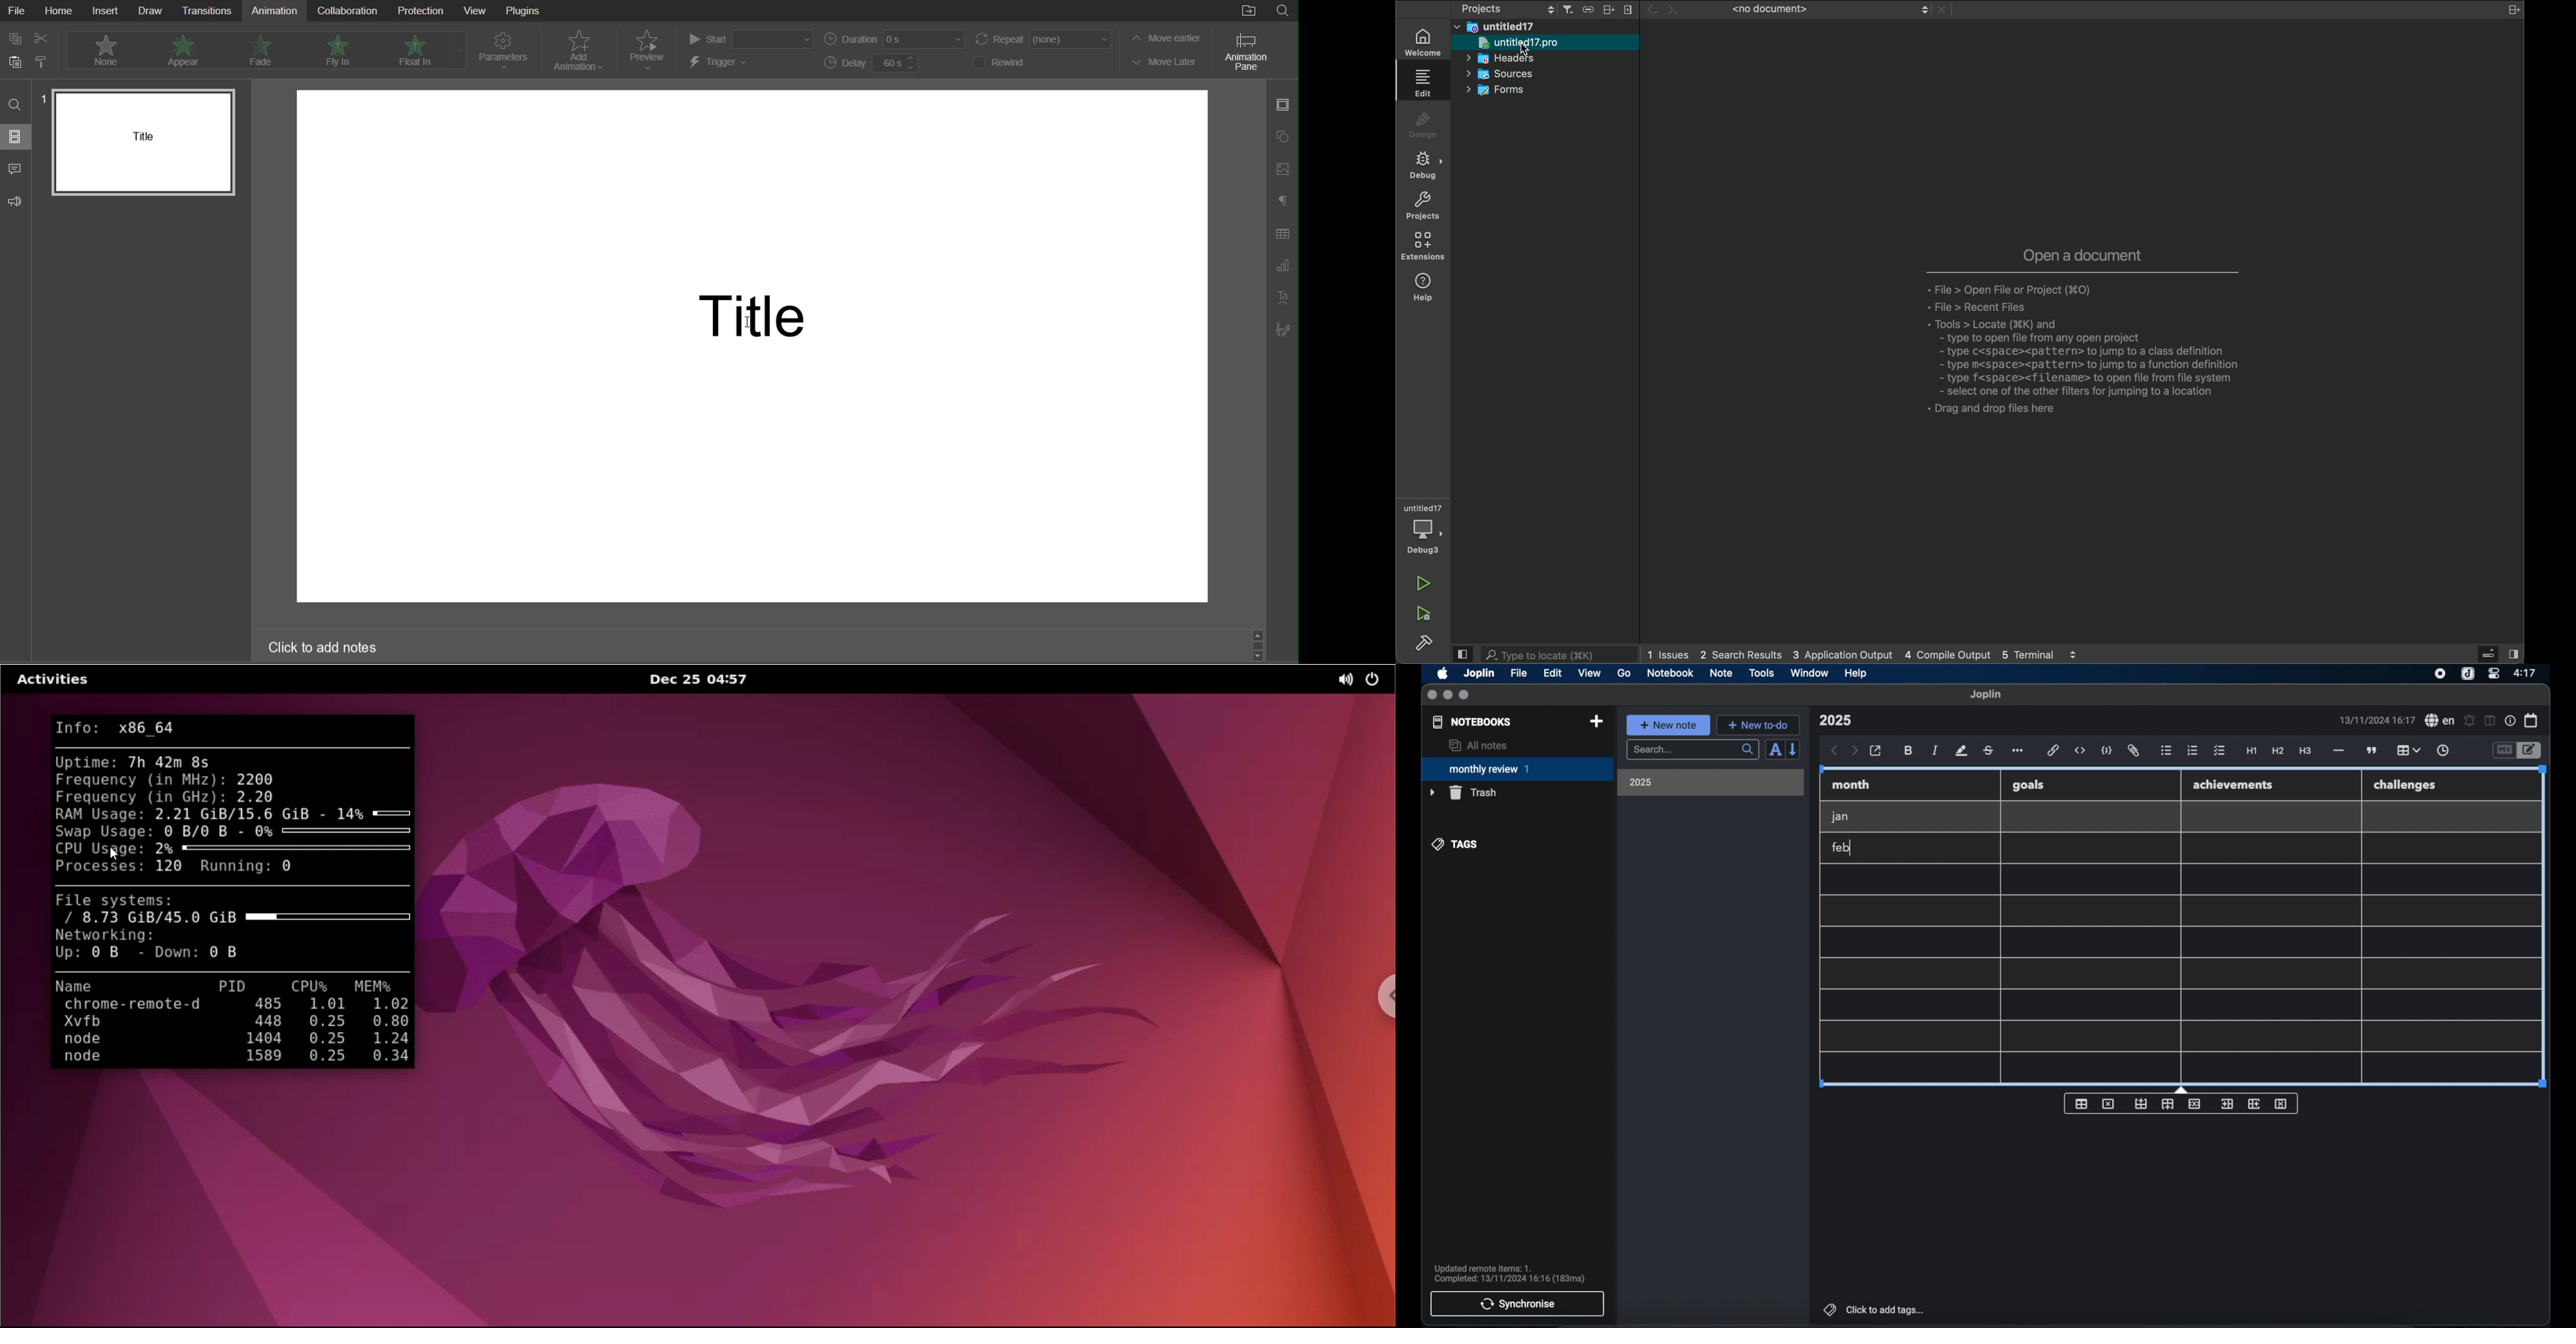 The width and height of the screenshot is (2576, 1344). Describe the element at coordinates (2511, 11) in the screenshot. I see `split` at that location.